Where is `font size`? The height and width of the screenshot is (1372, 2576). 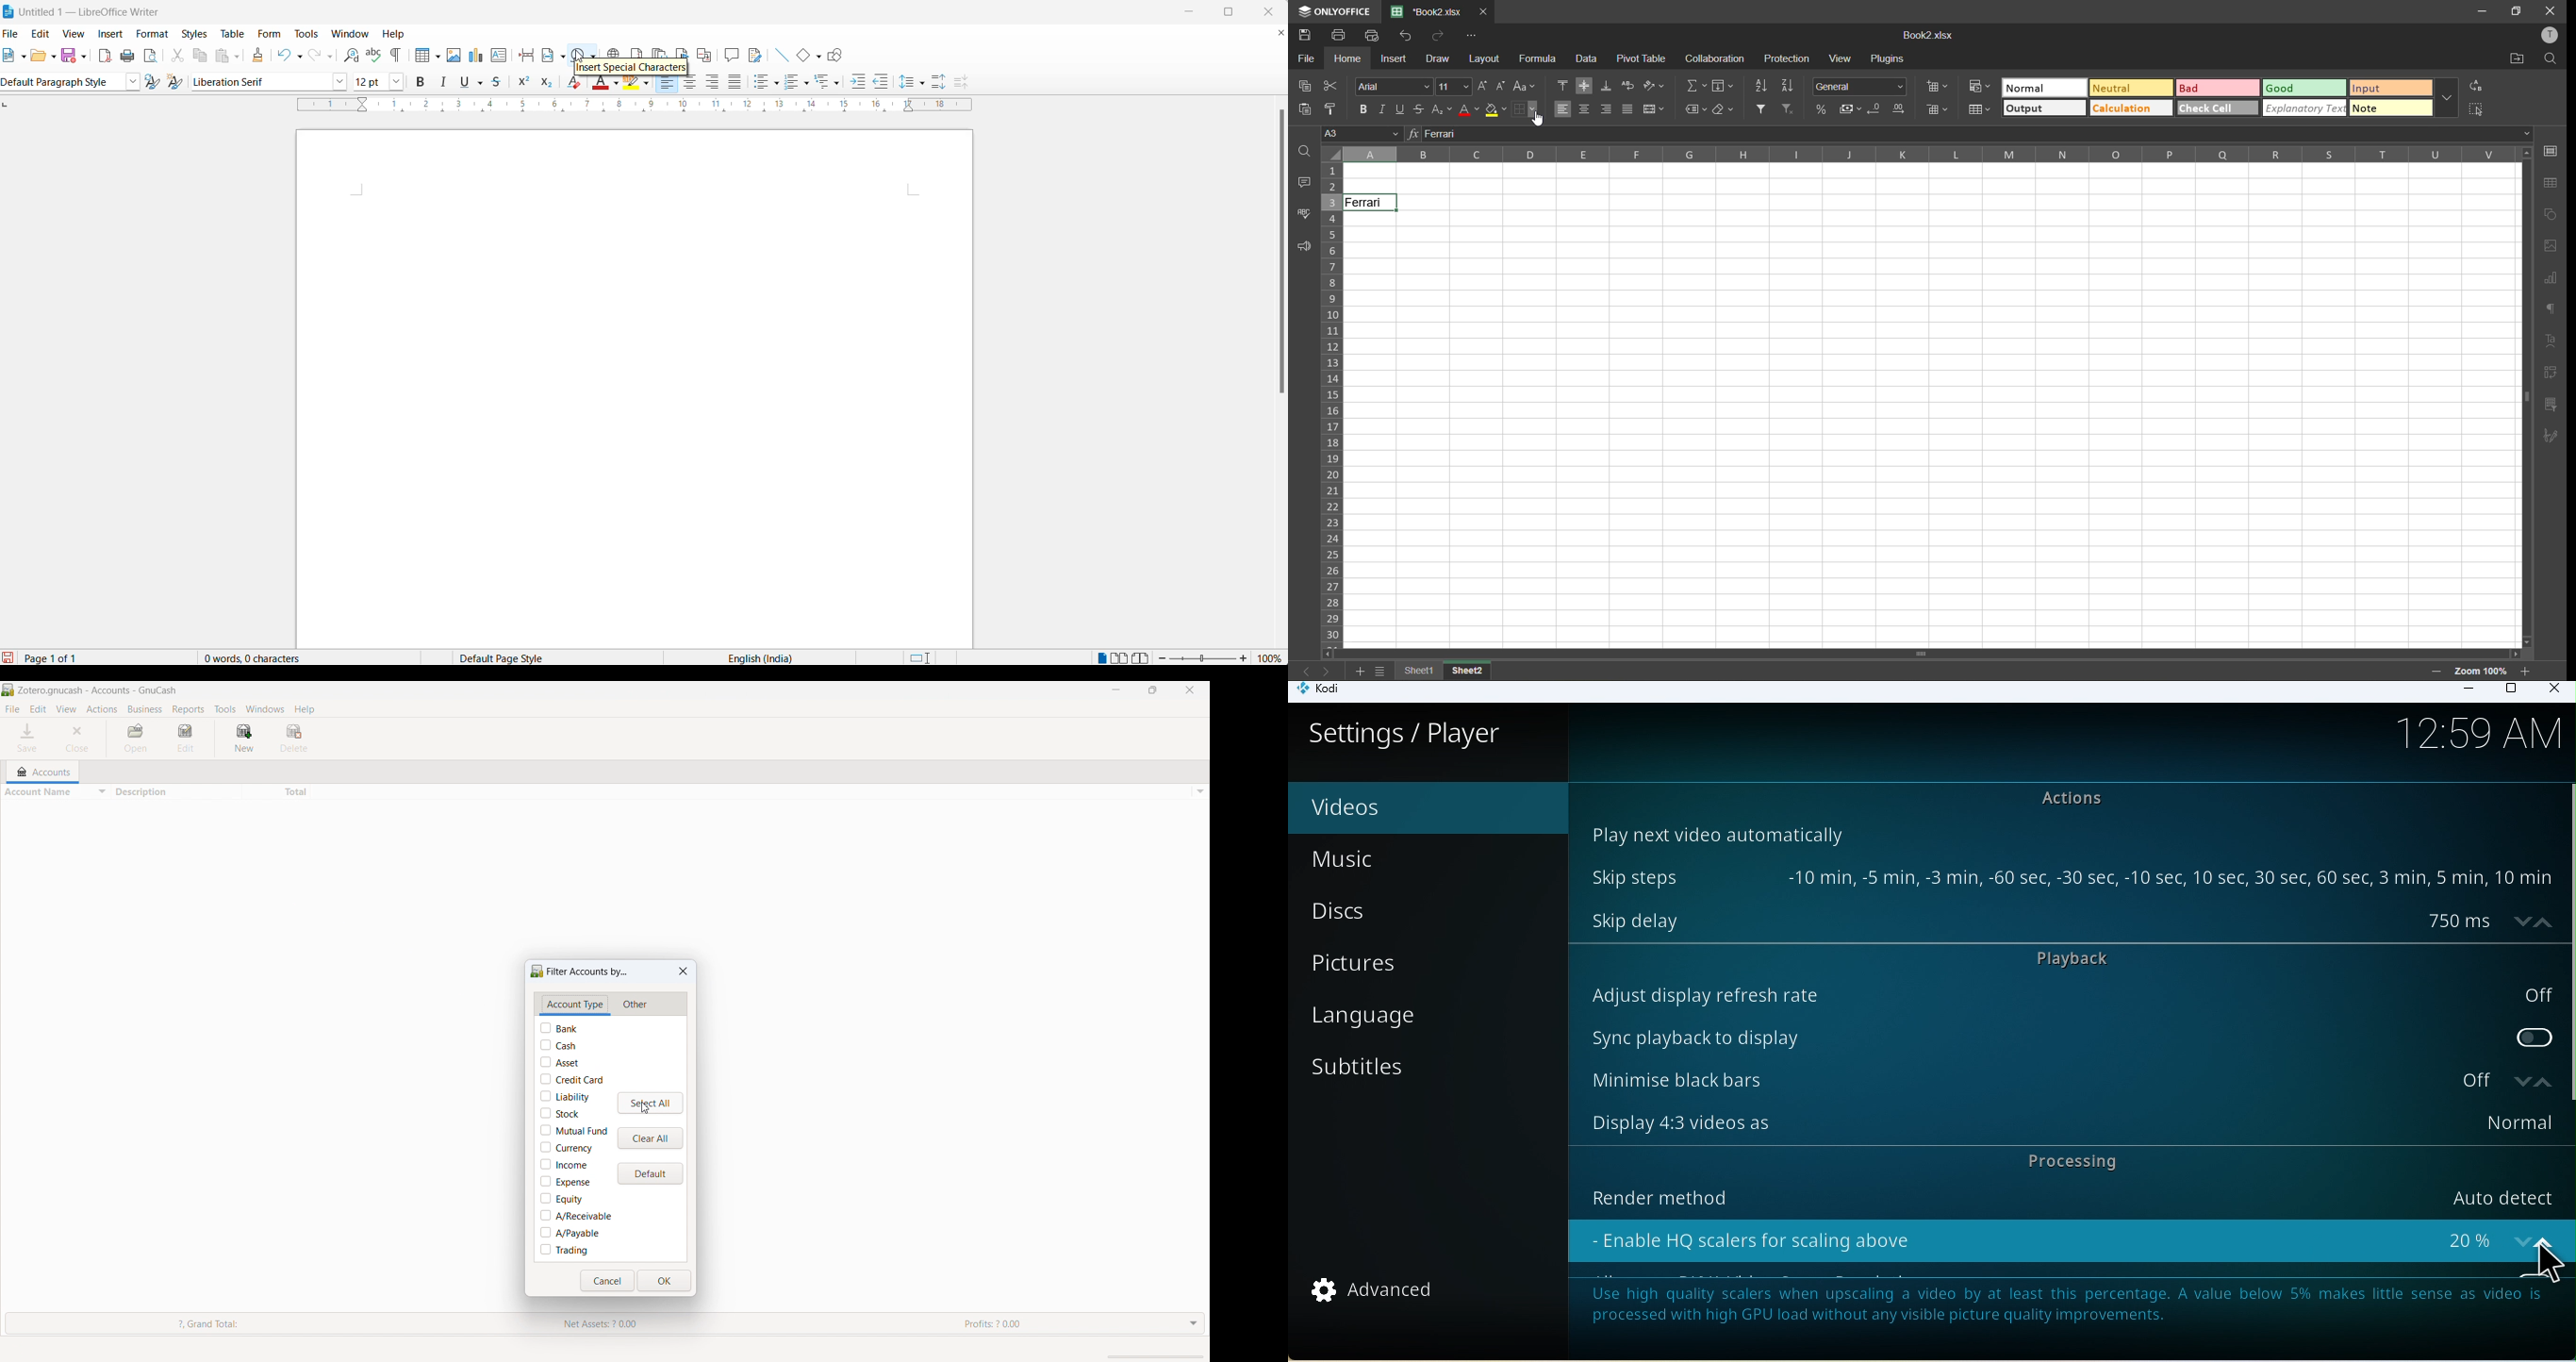
font size is located at coordinates (370, 81).